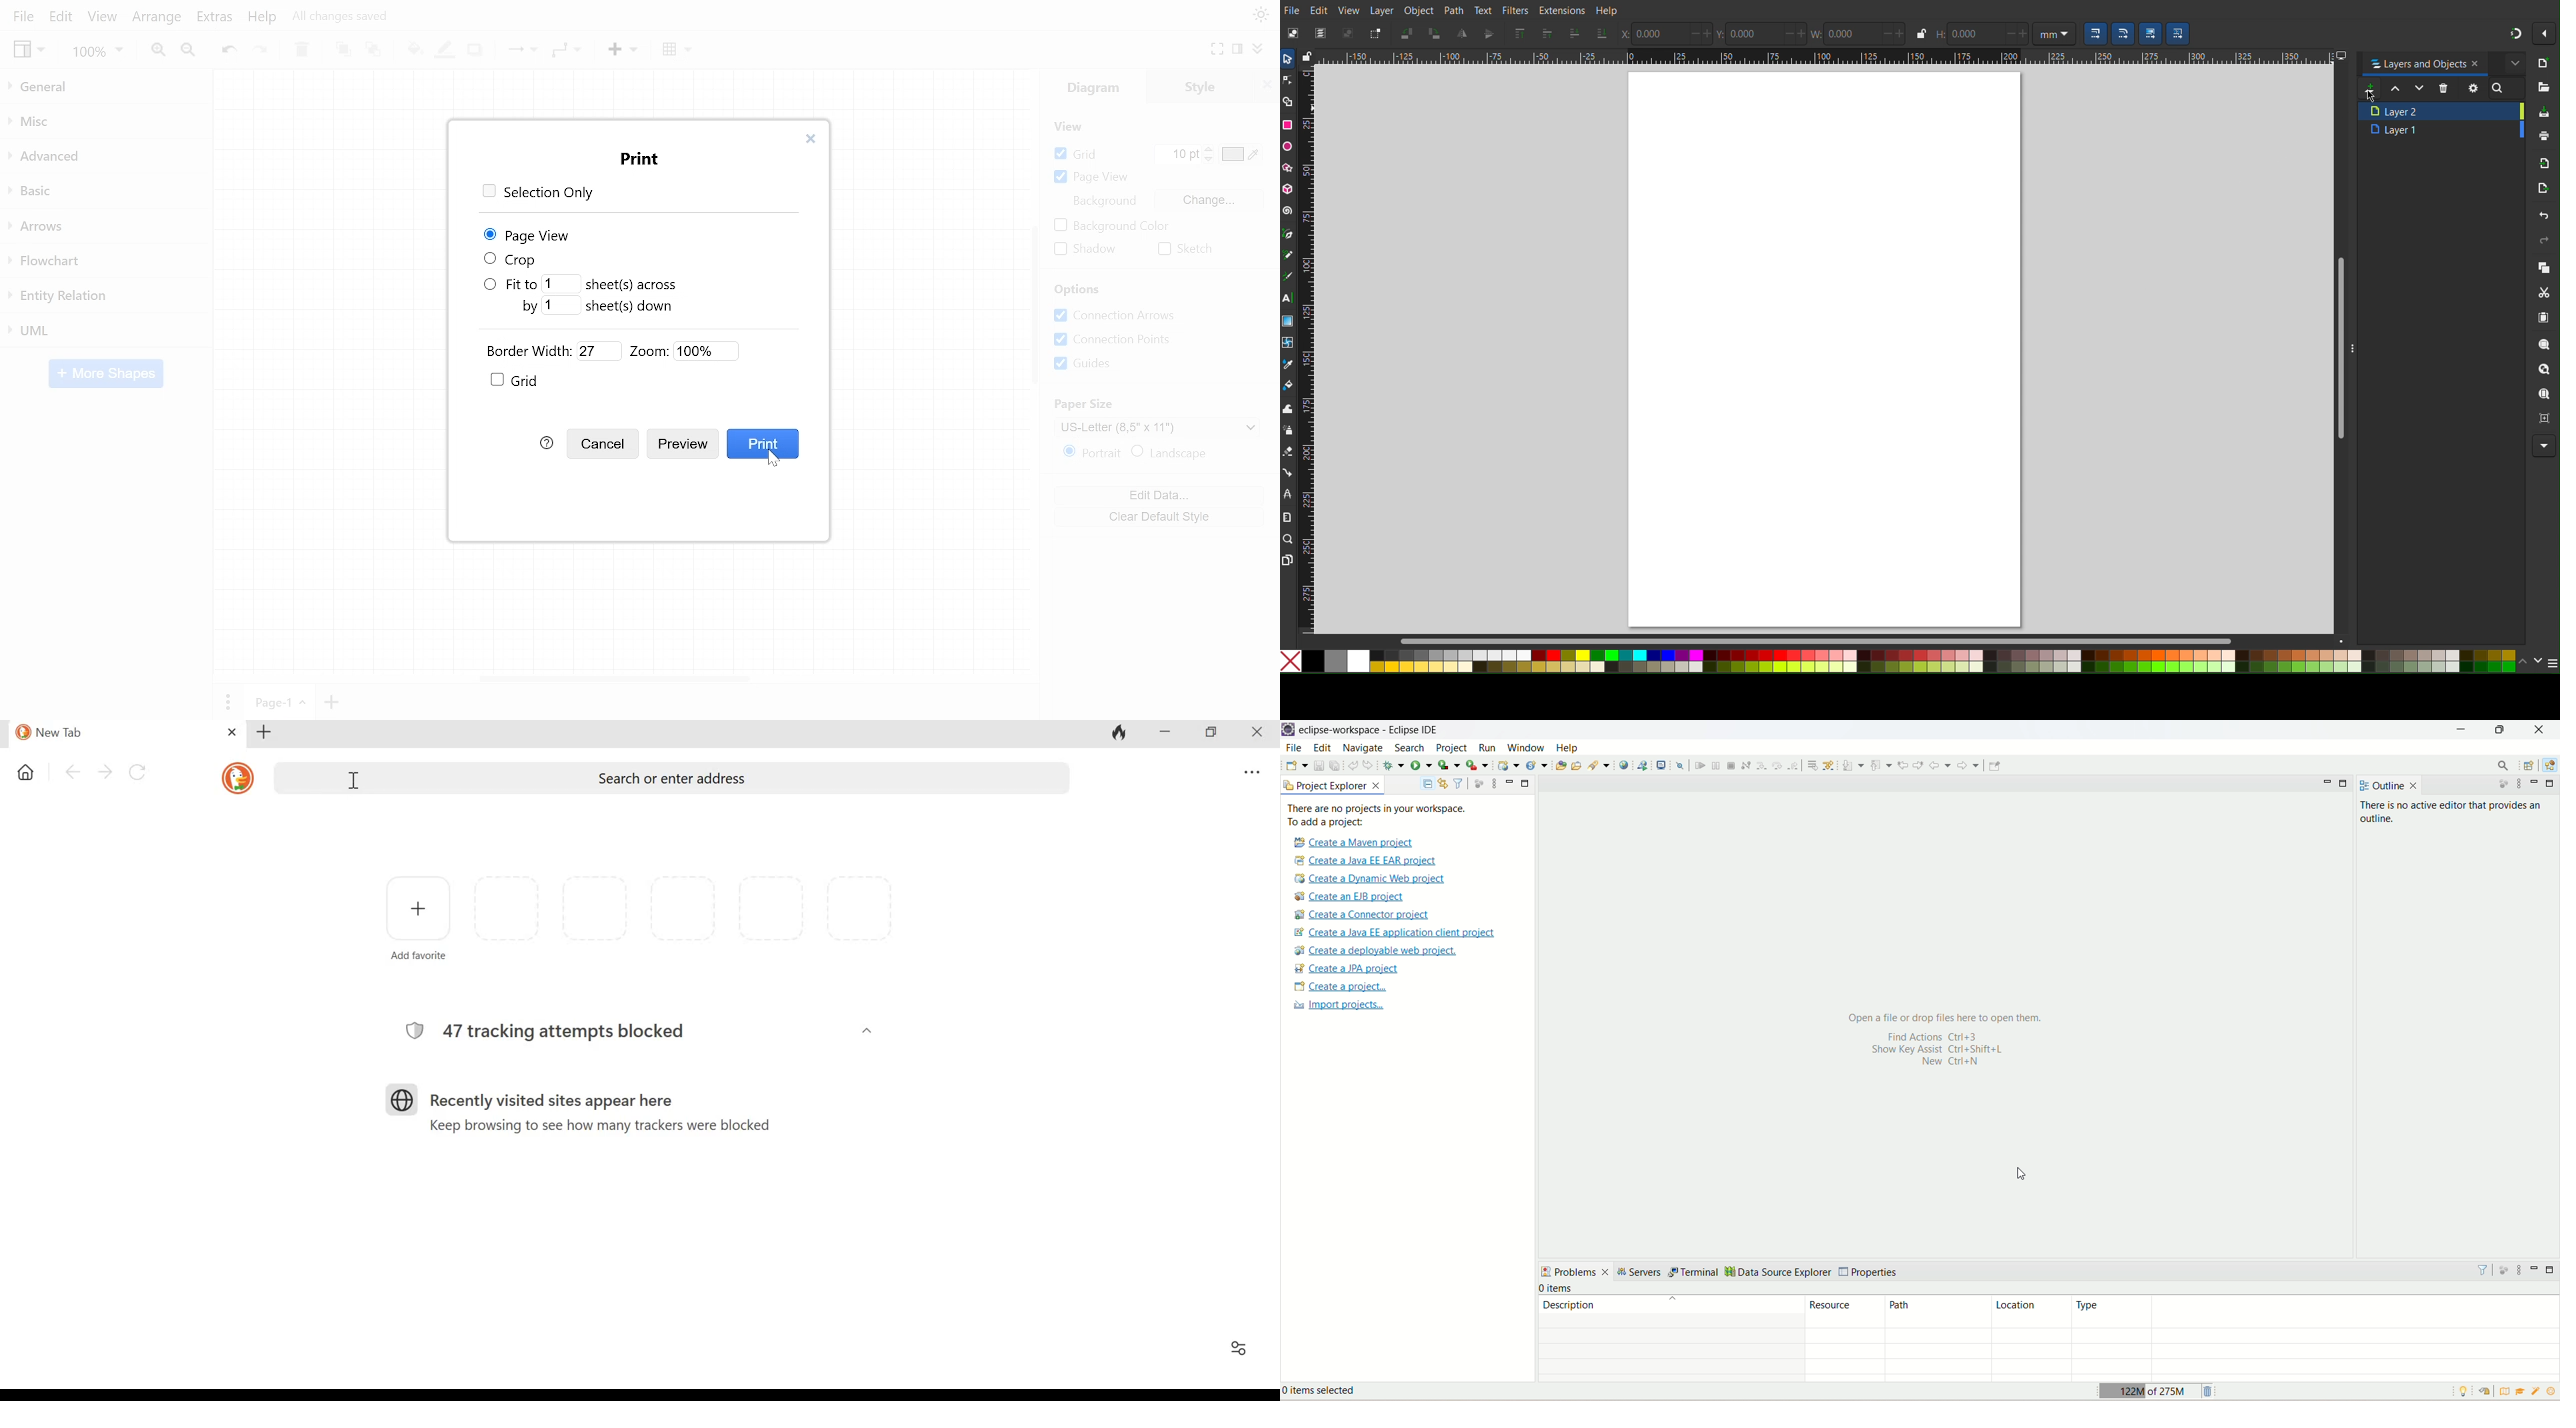 The width and height of the screenshot is (2576, 1428). Describe the element at coordinates (546, 444) in the screenshot. I see `Help` at that location.